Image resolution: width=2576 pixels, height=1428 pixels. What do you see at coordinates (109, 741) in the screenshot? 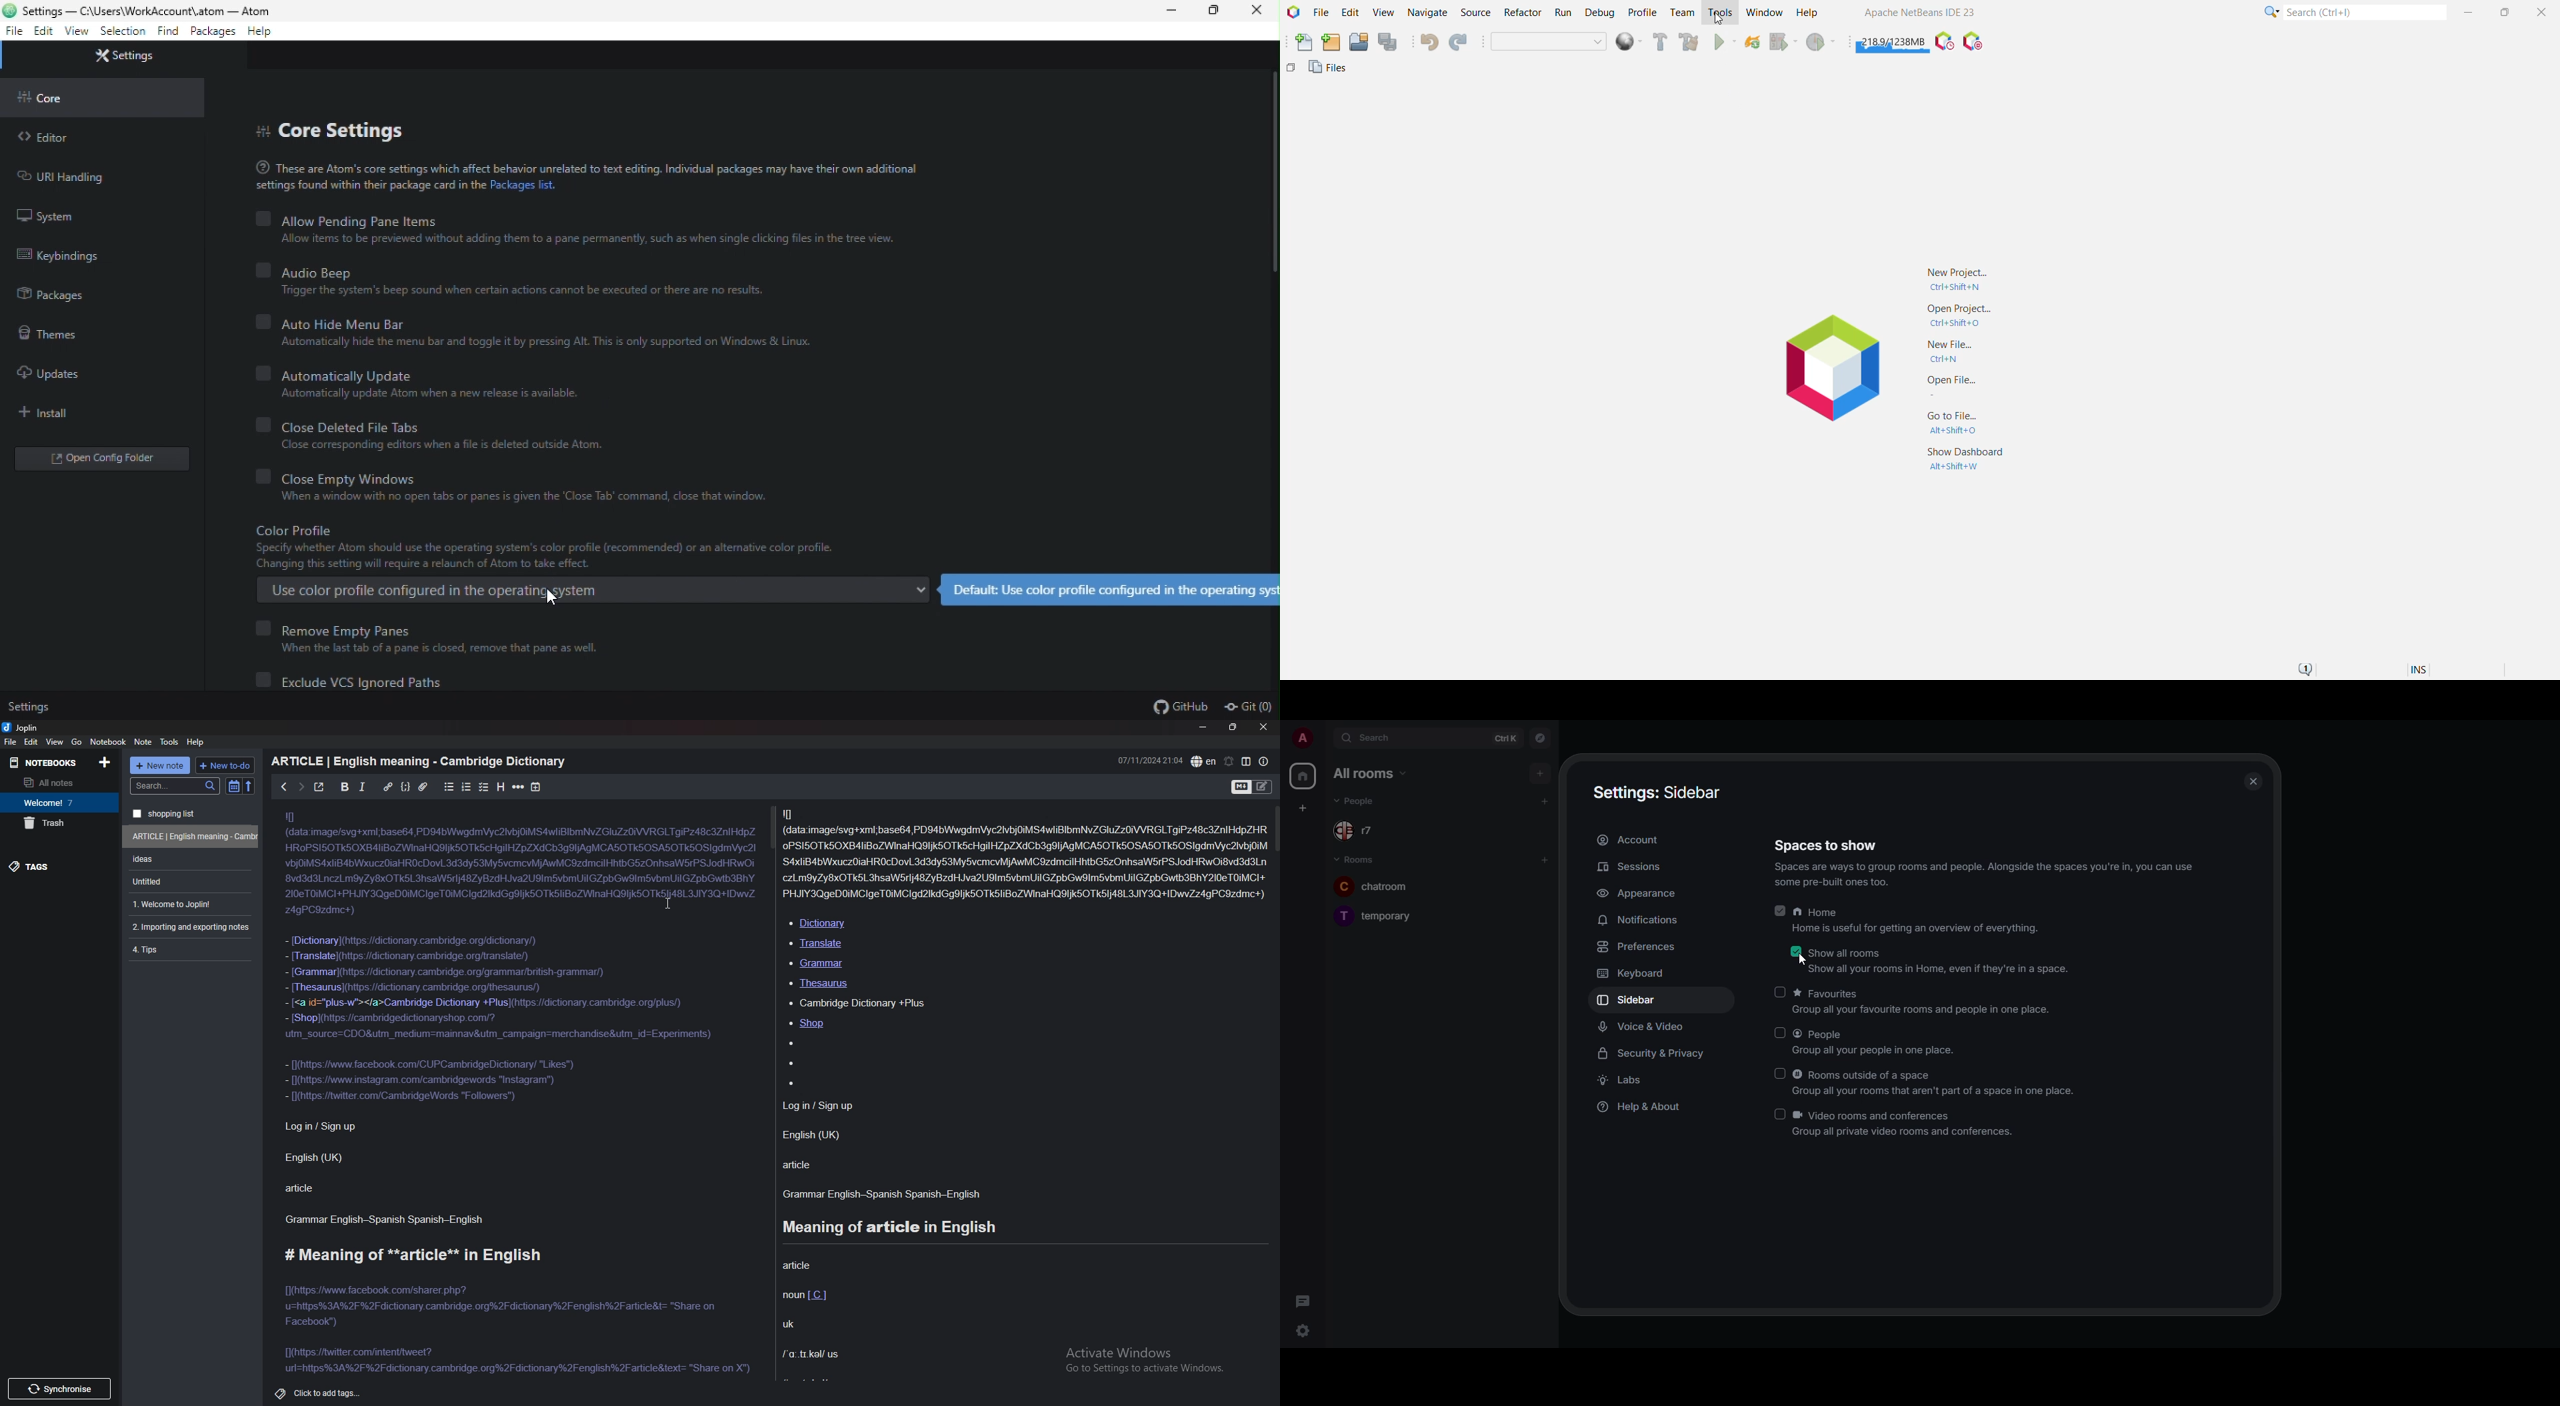
I see `notebook` at bounding box center [109, 741].